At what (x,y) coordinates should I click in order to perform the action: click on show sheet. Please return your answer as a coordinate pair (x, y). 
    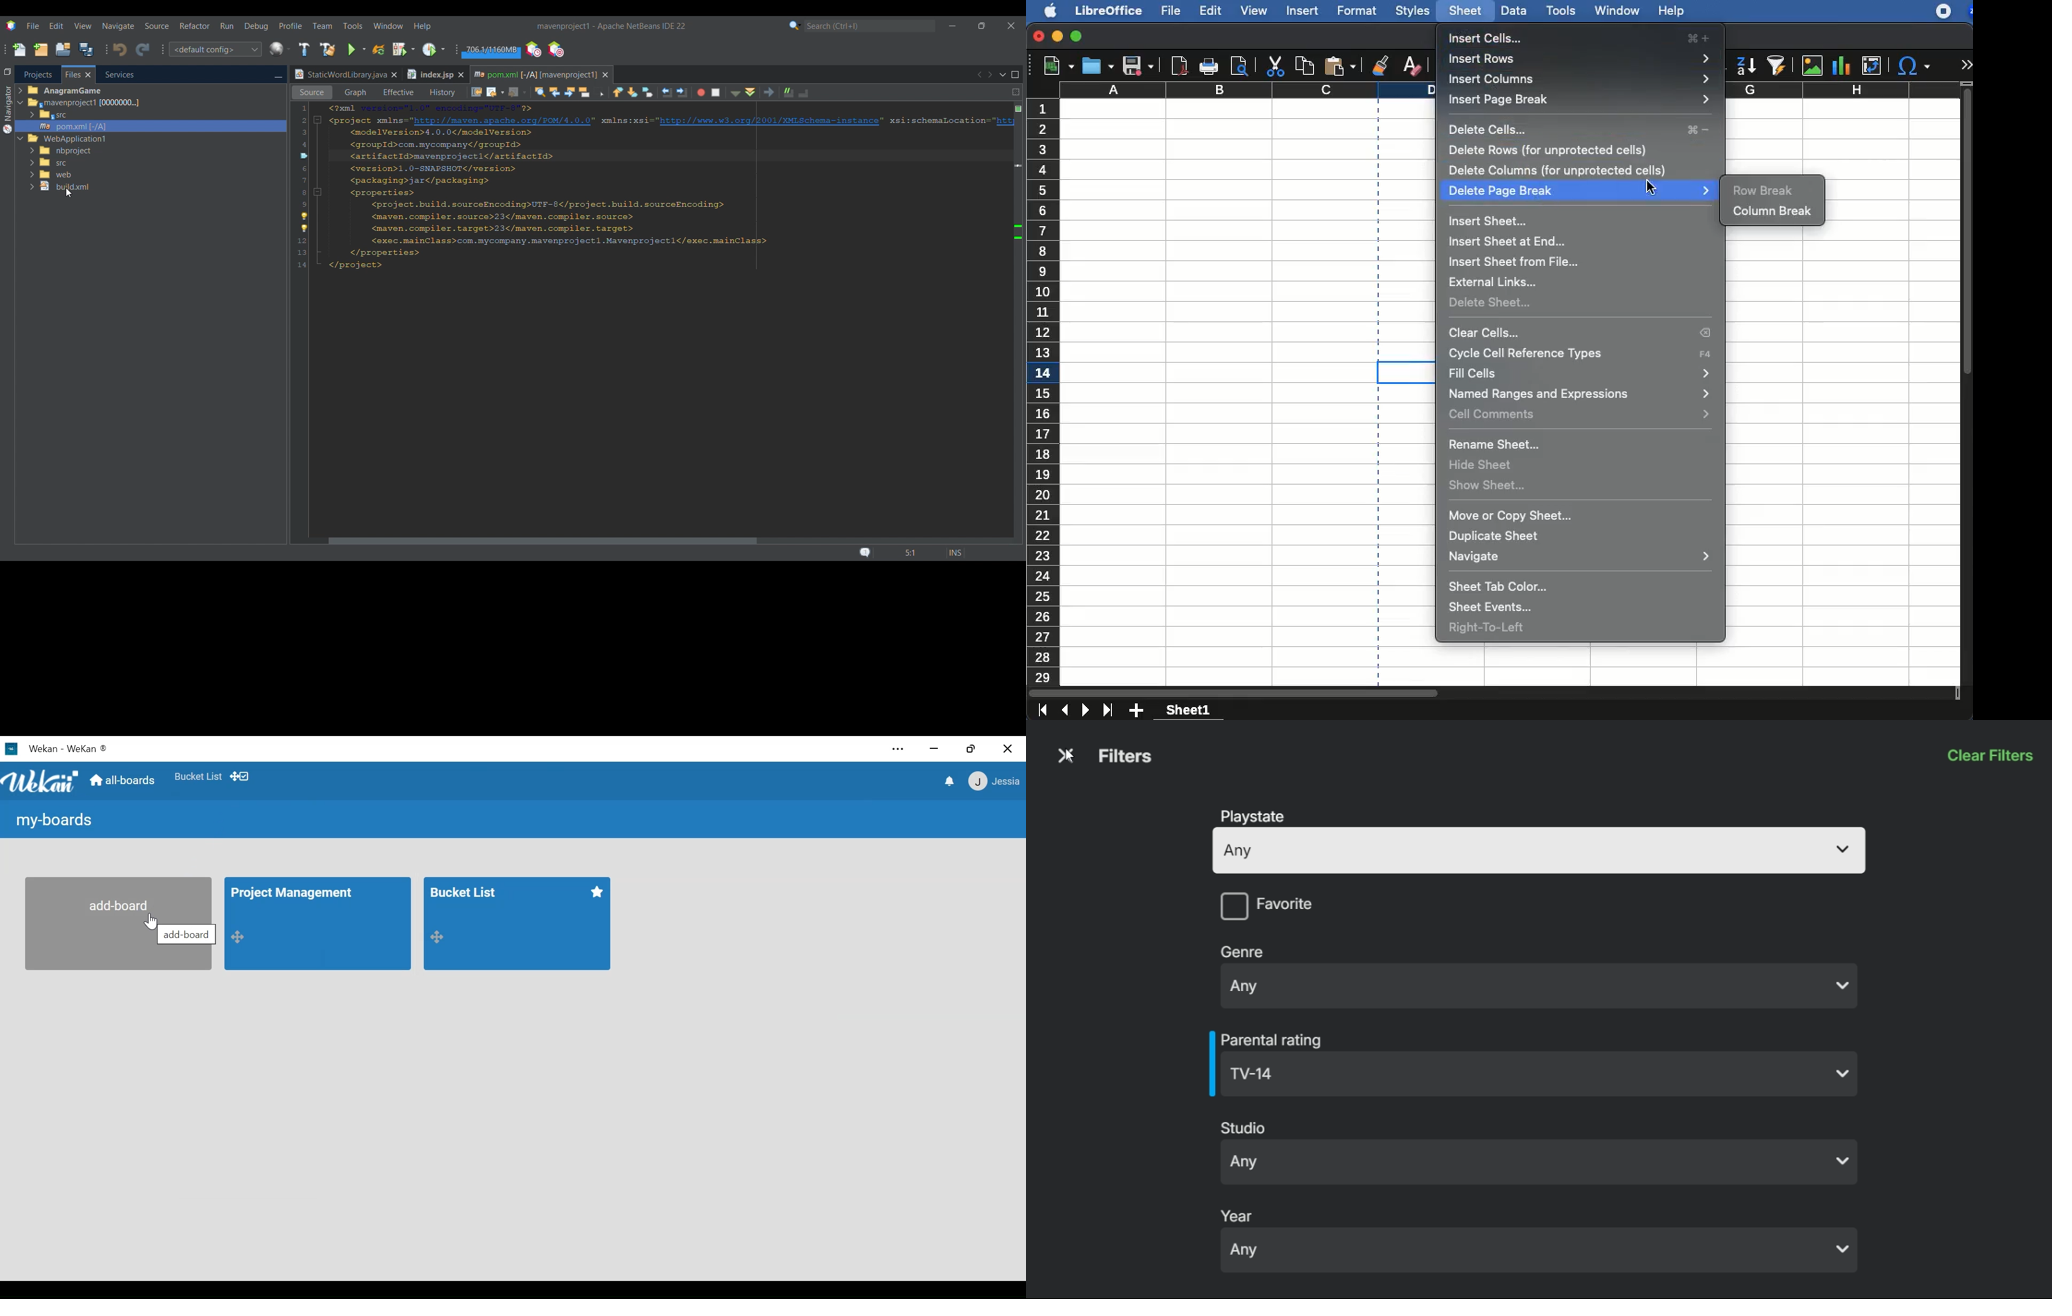
    Looking at the image, I should click on (1488, 486).